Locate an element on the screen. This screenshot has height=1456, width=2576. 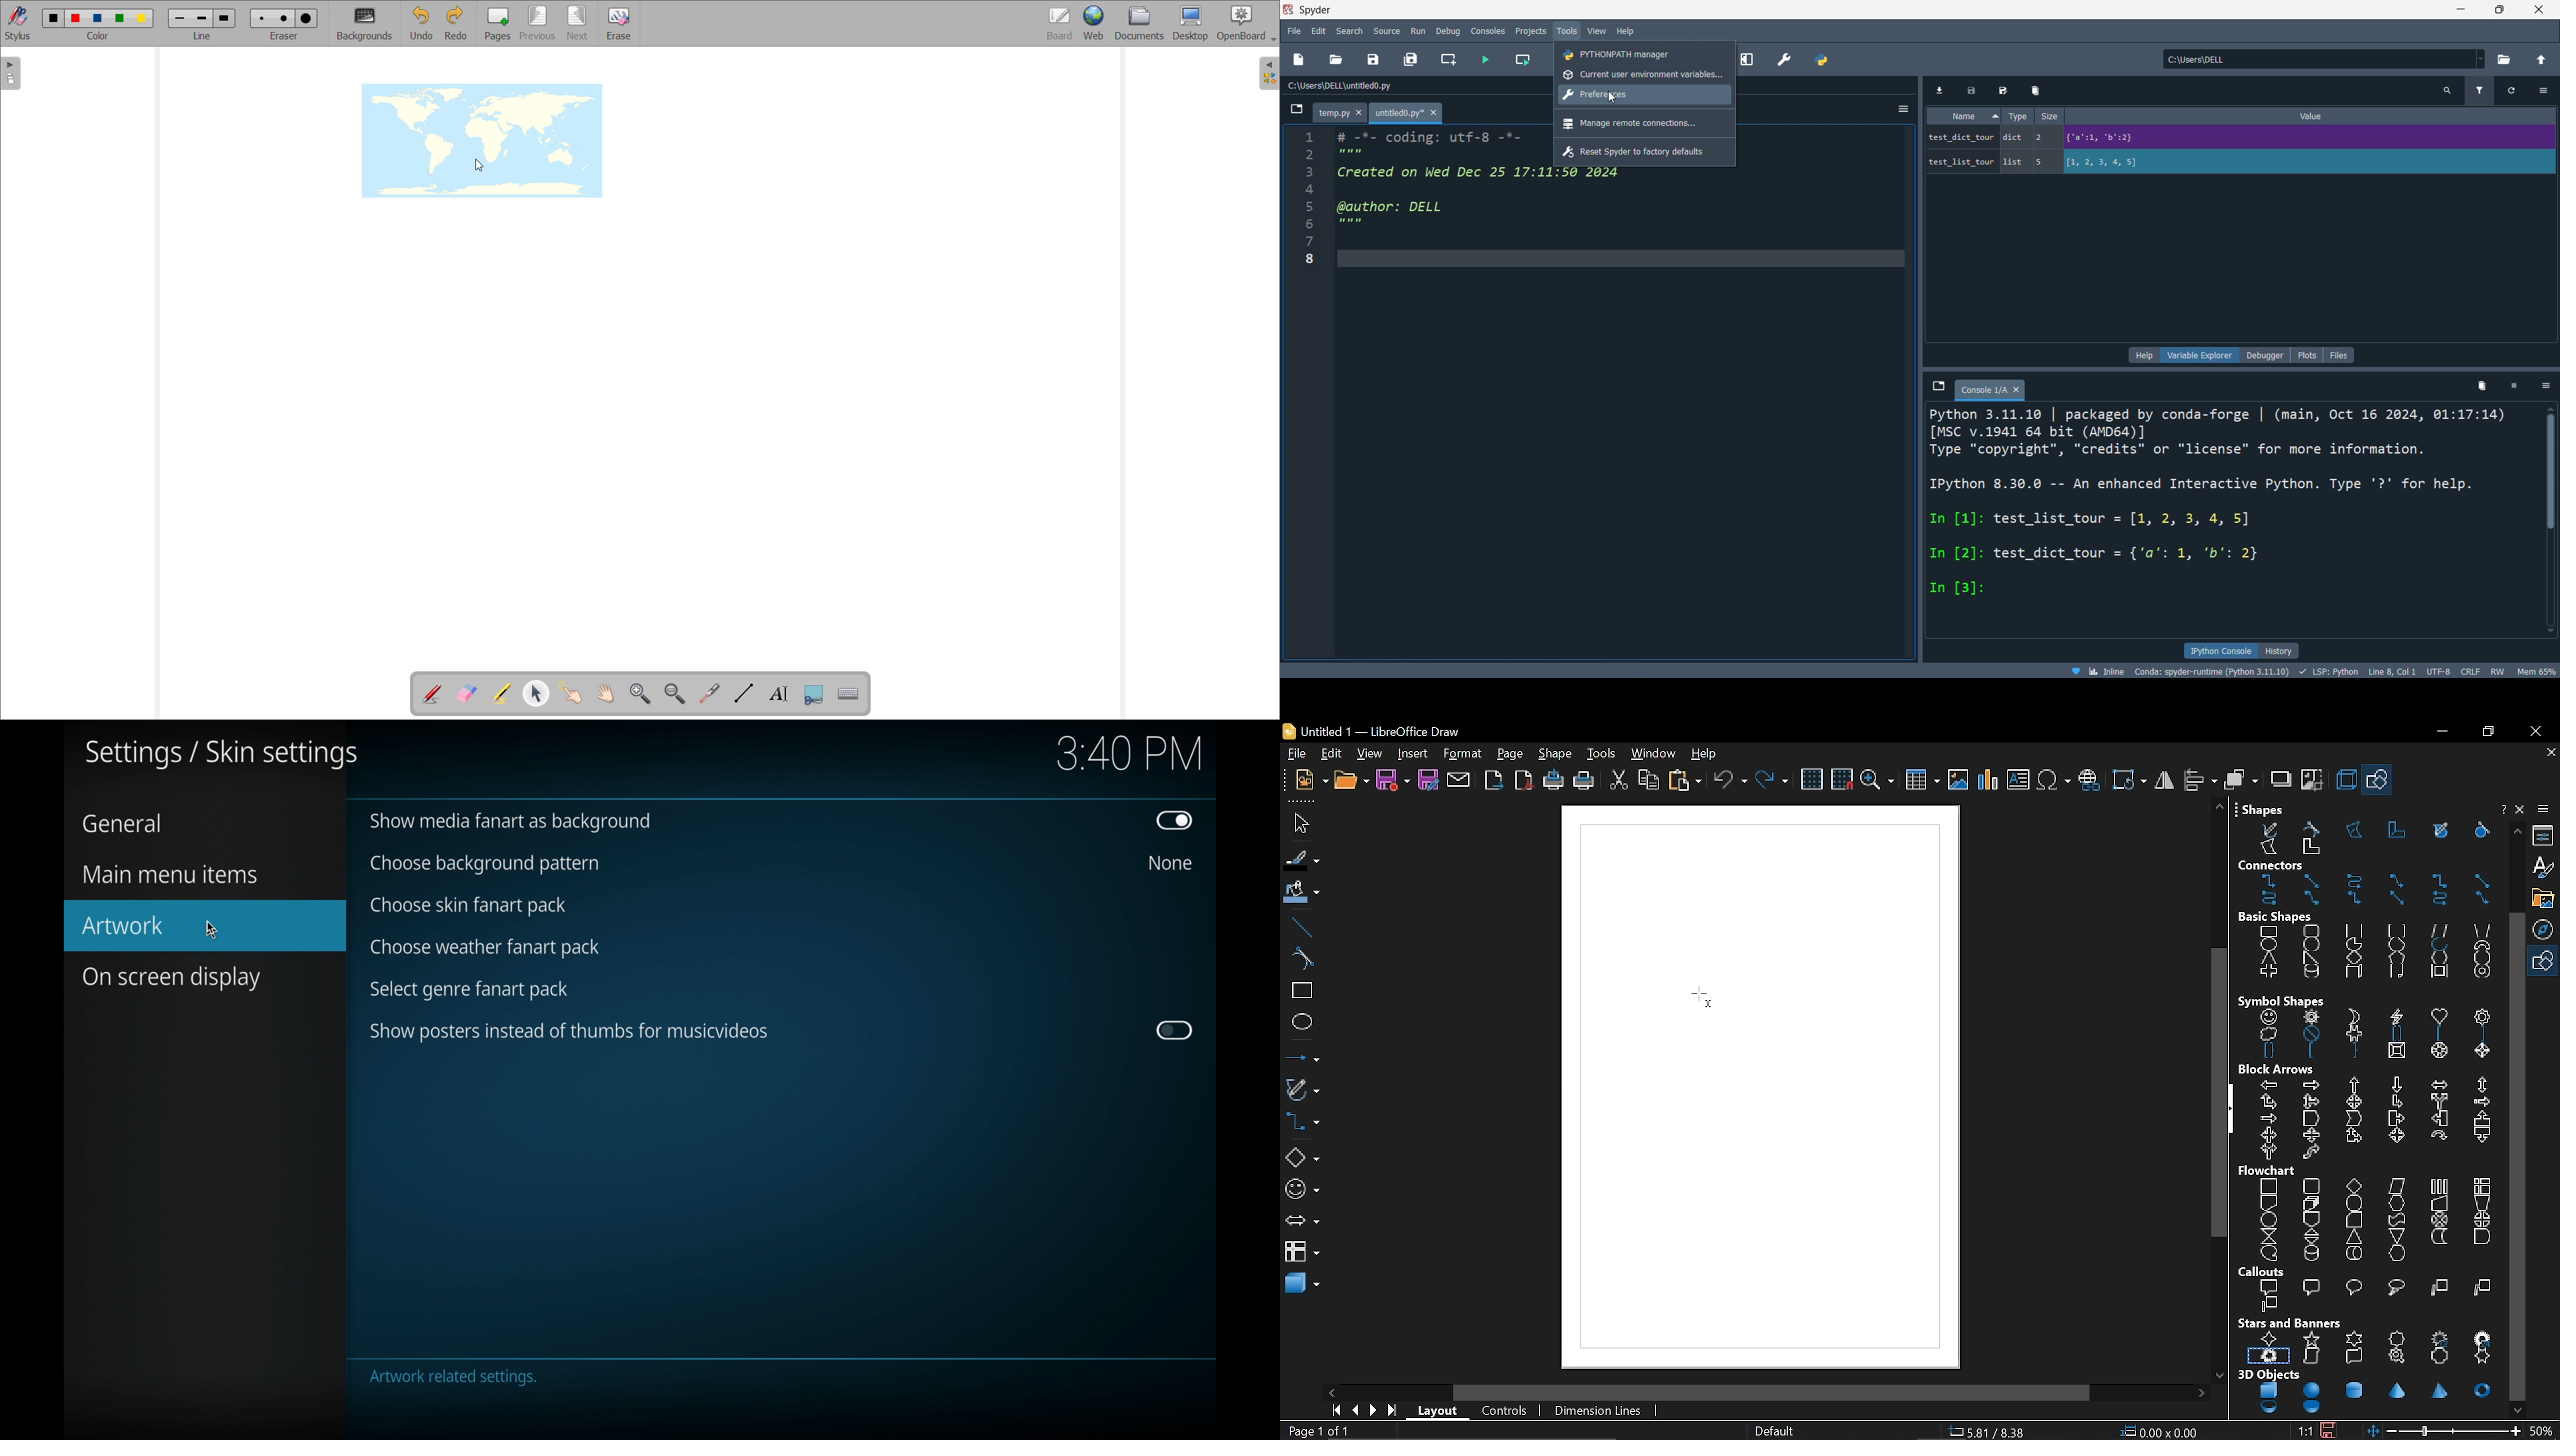
shadow is located at coordinates (2281, 781).